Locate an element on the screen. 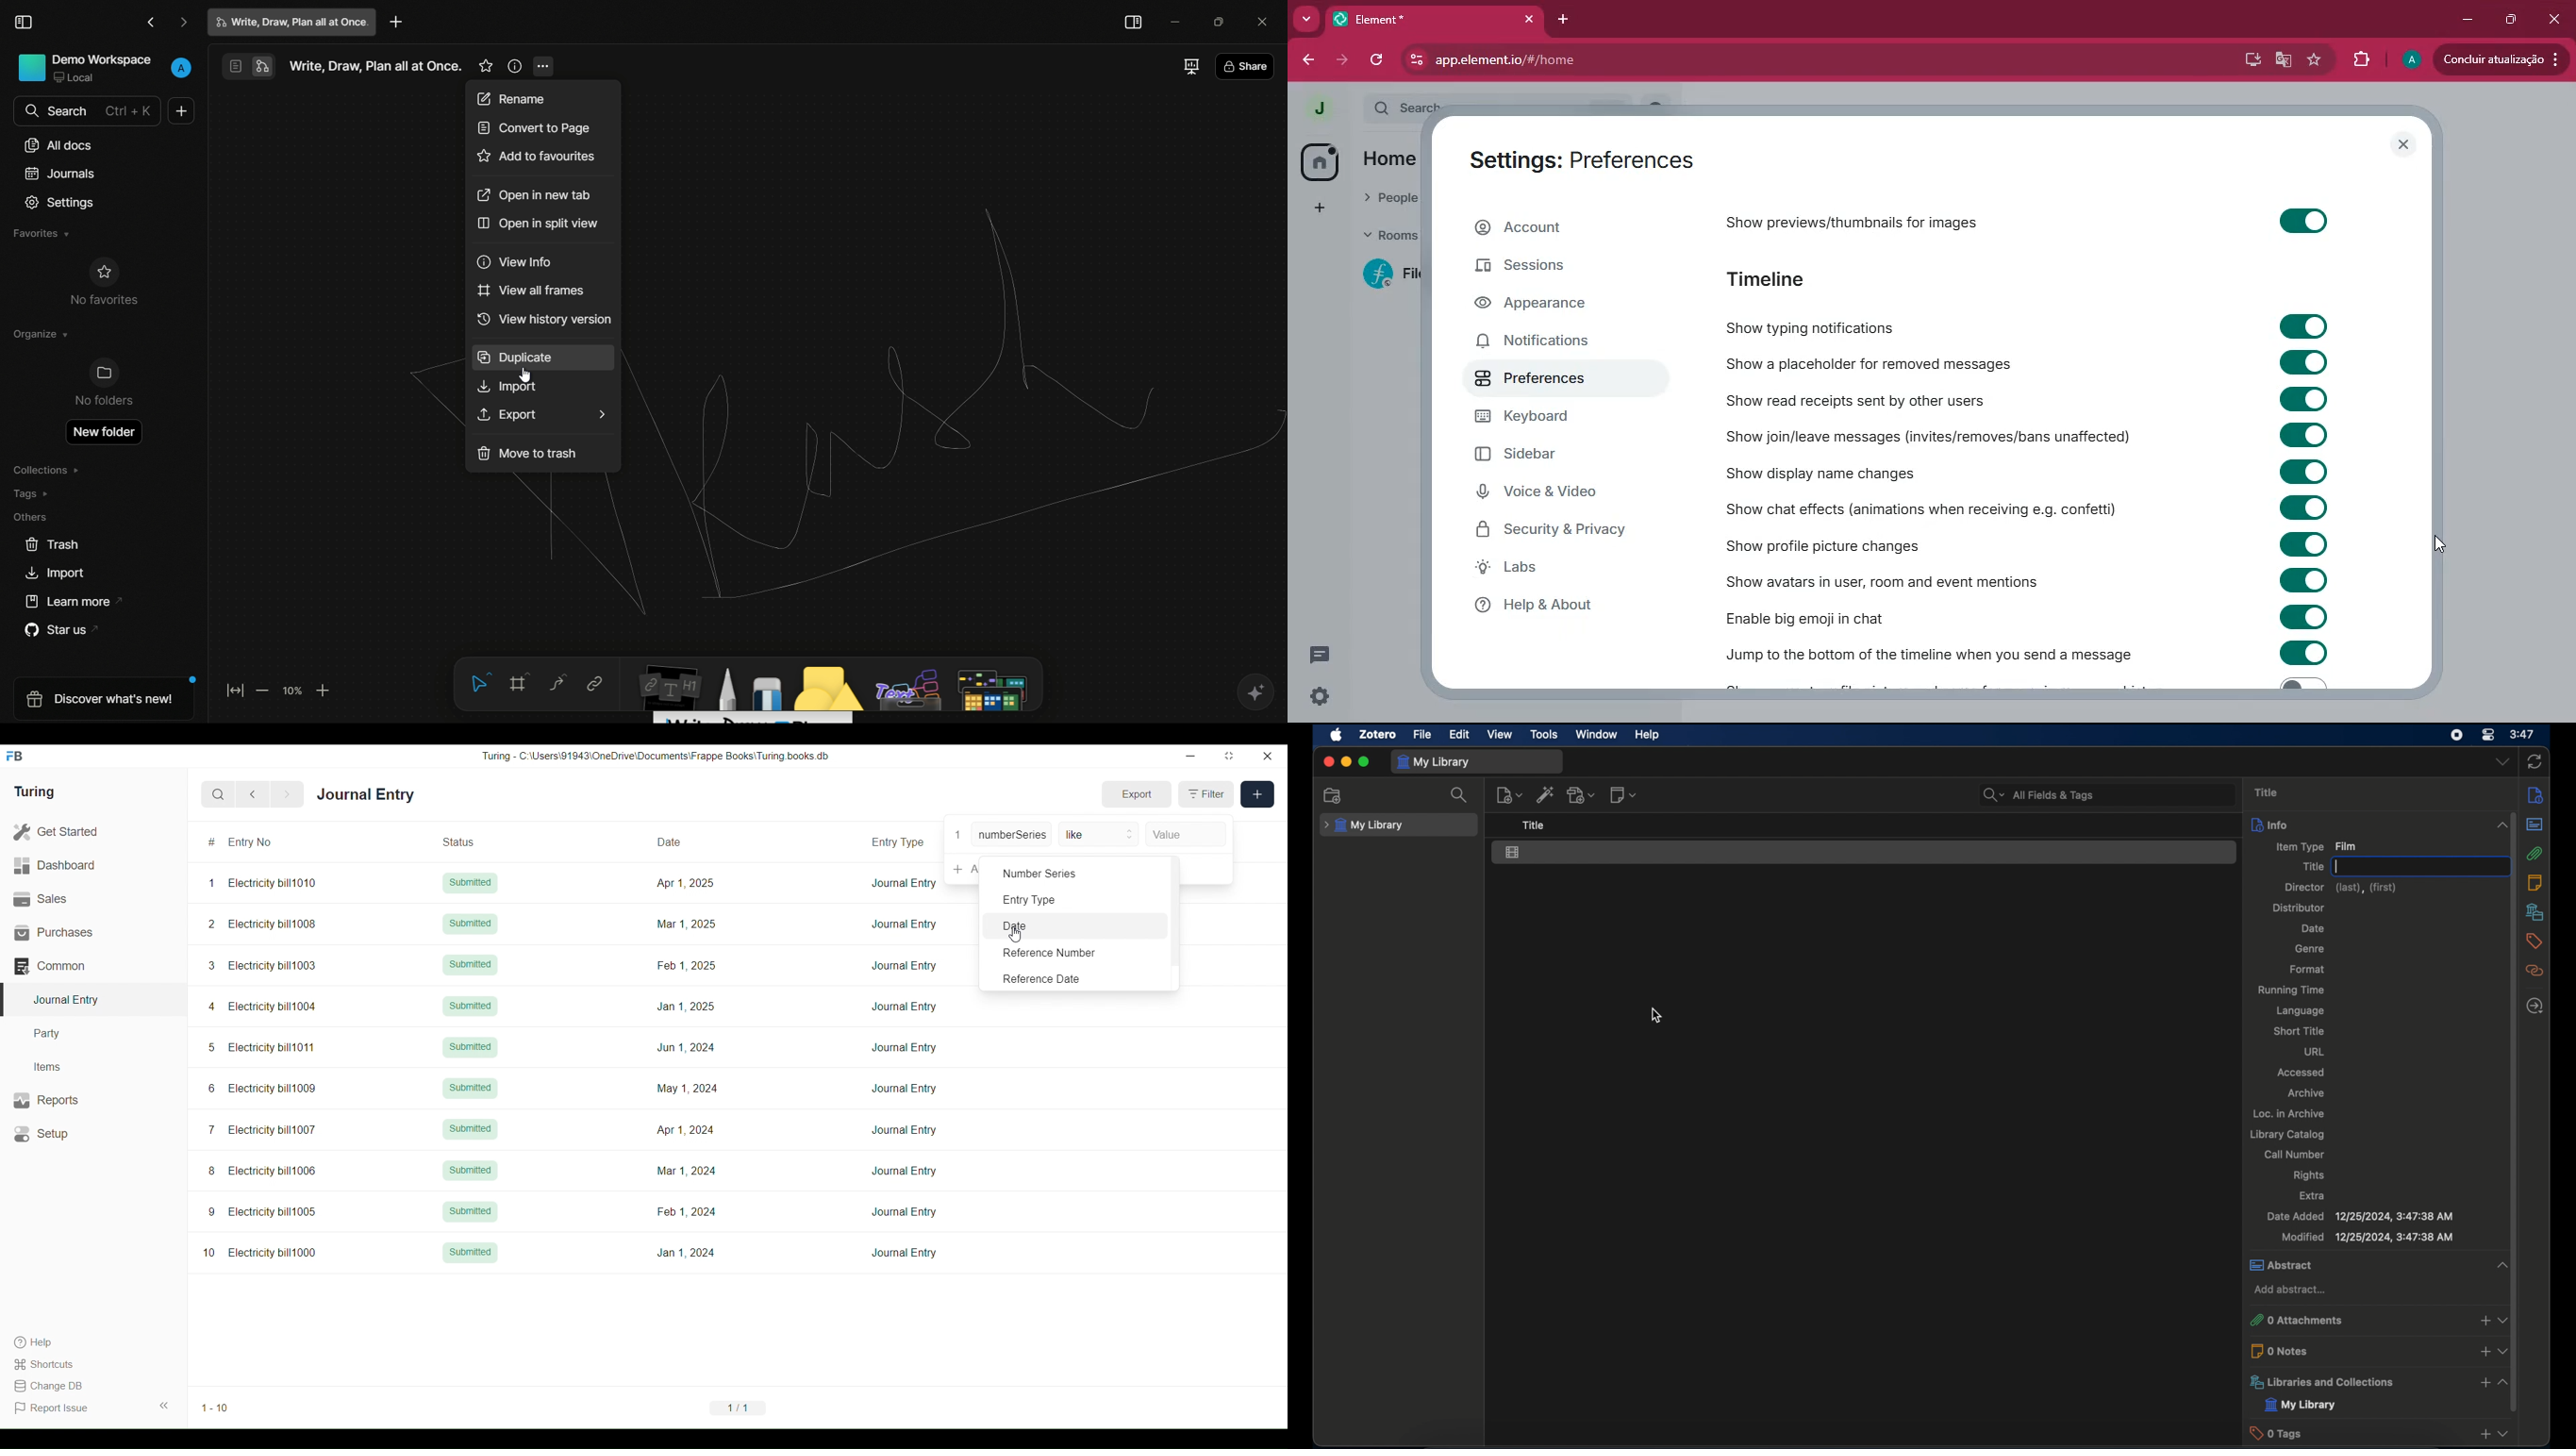  Mar 1, 2025 is located at coordinates (685, 924).